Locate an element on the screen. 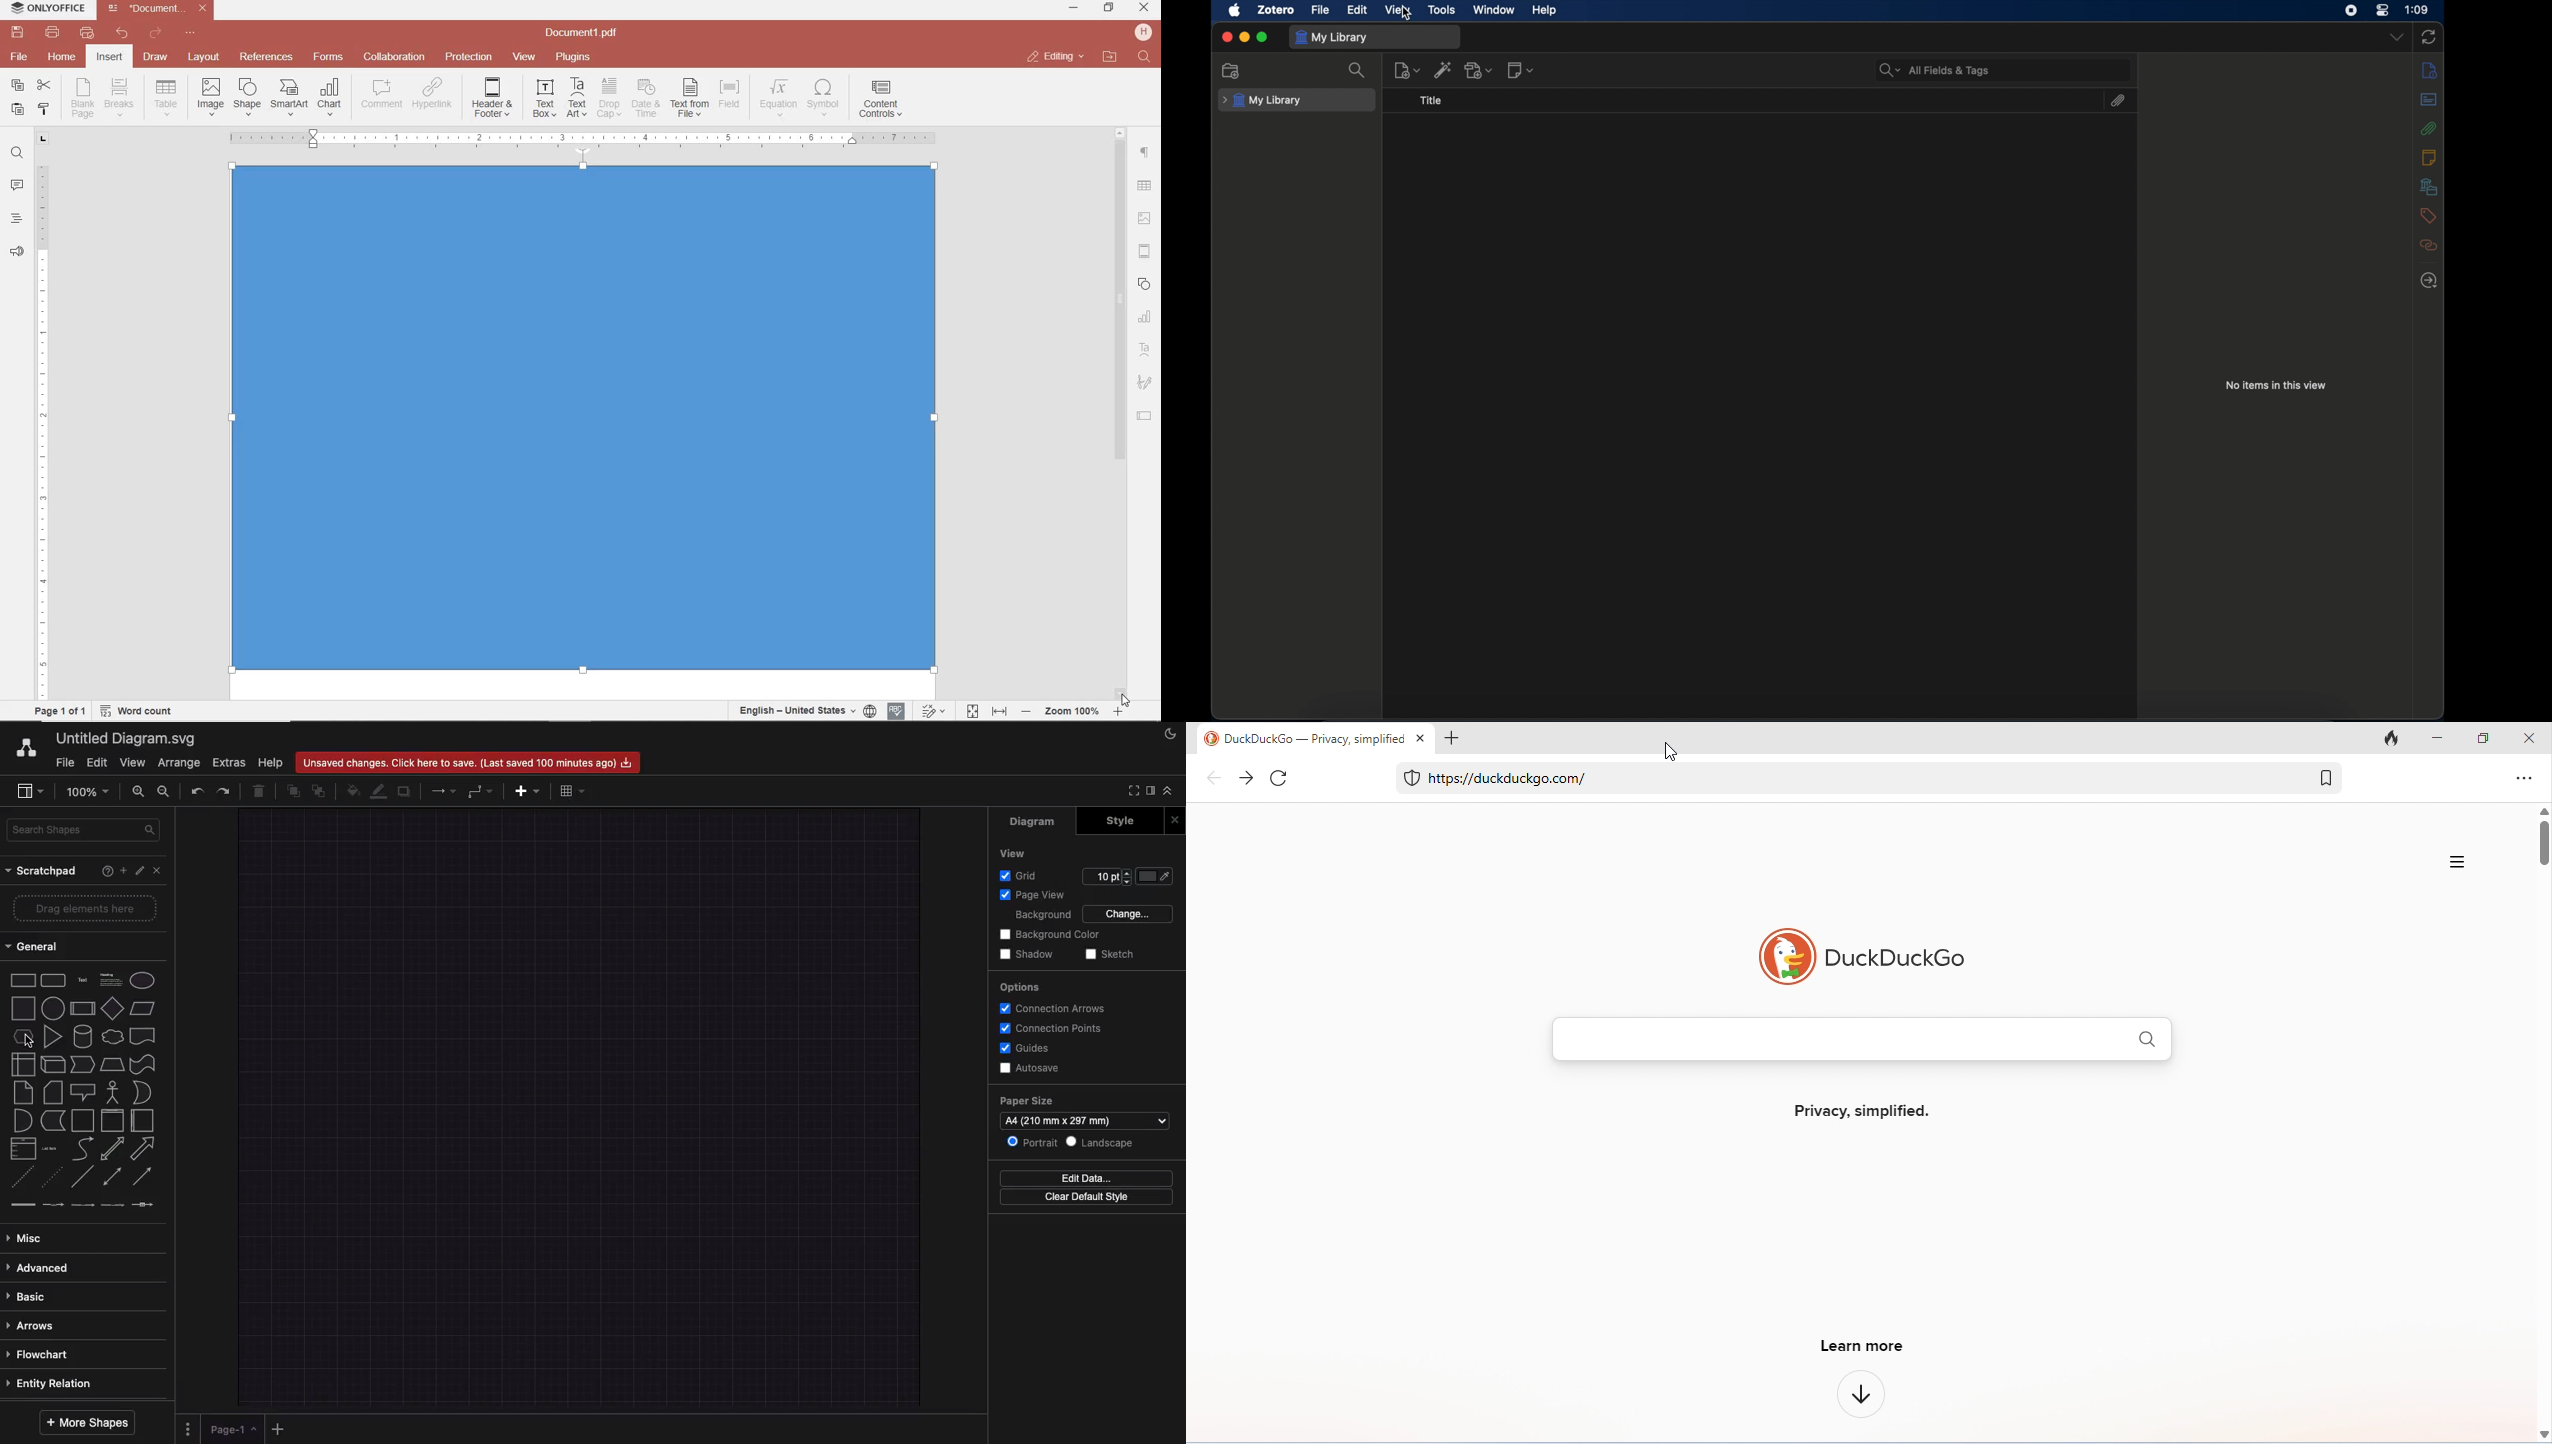  Extras is located at coordinates (230, 762).